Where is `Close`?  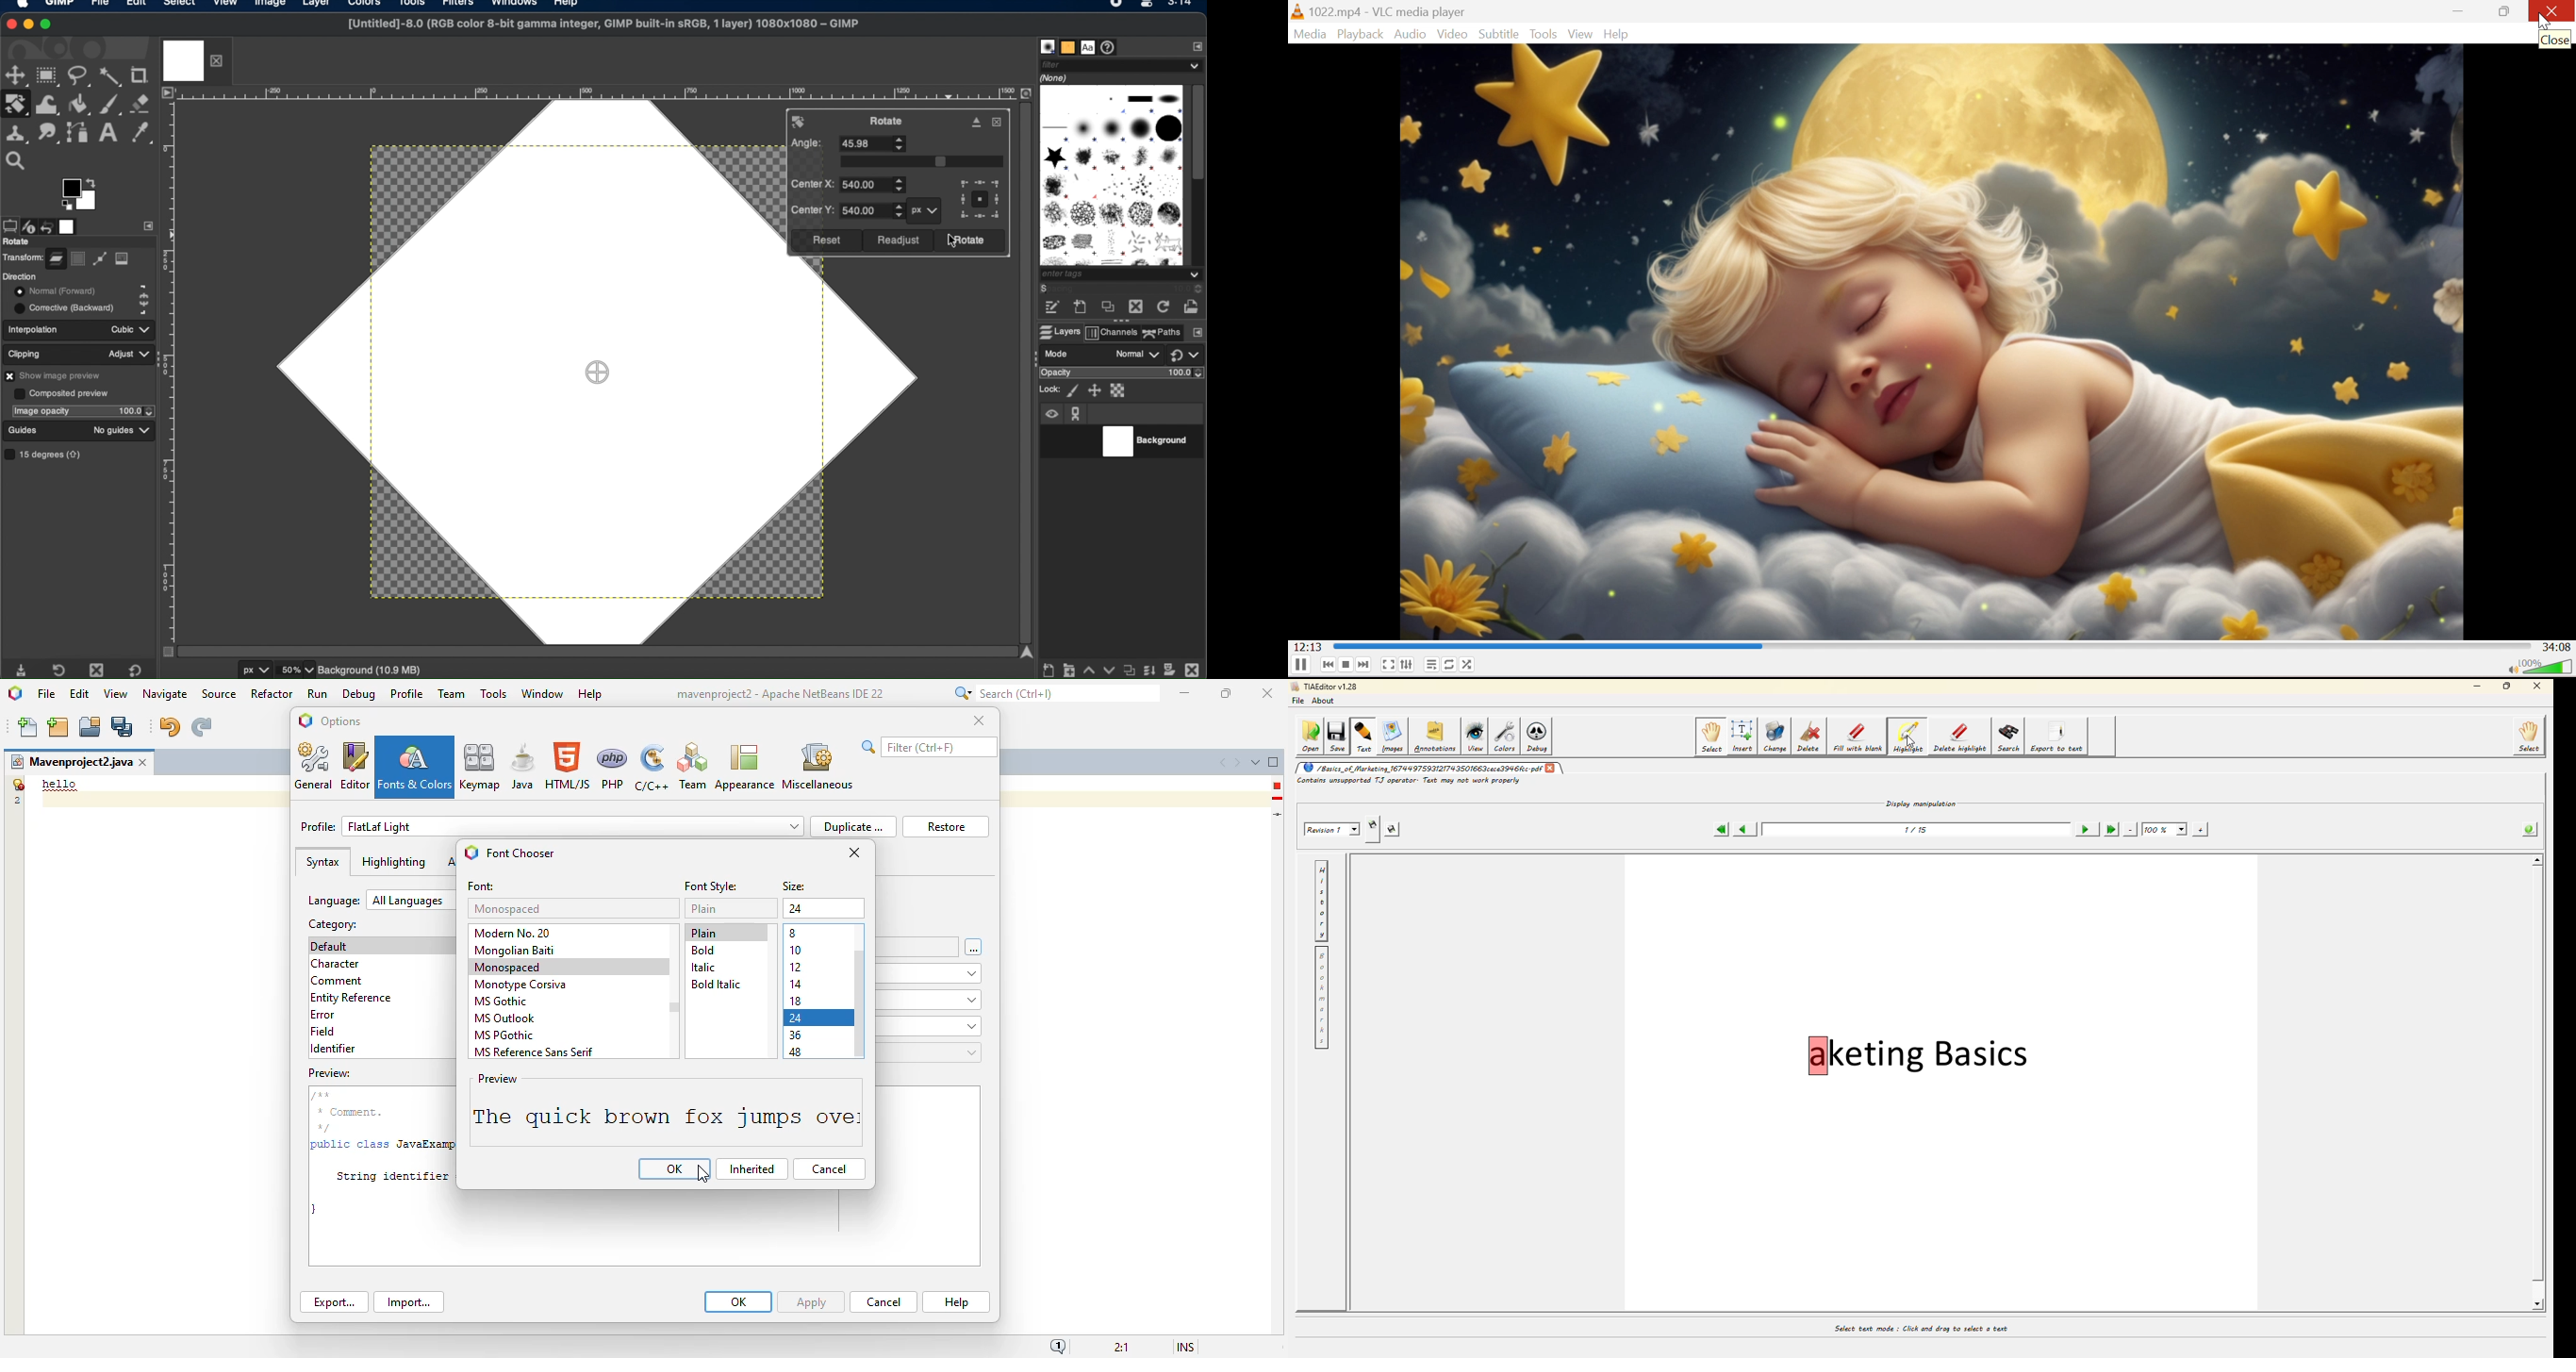
Close is located at coordinates (2555, 42).